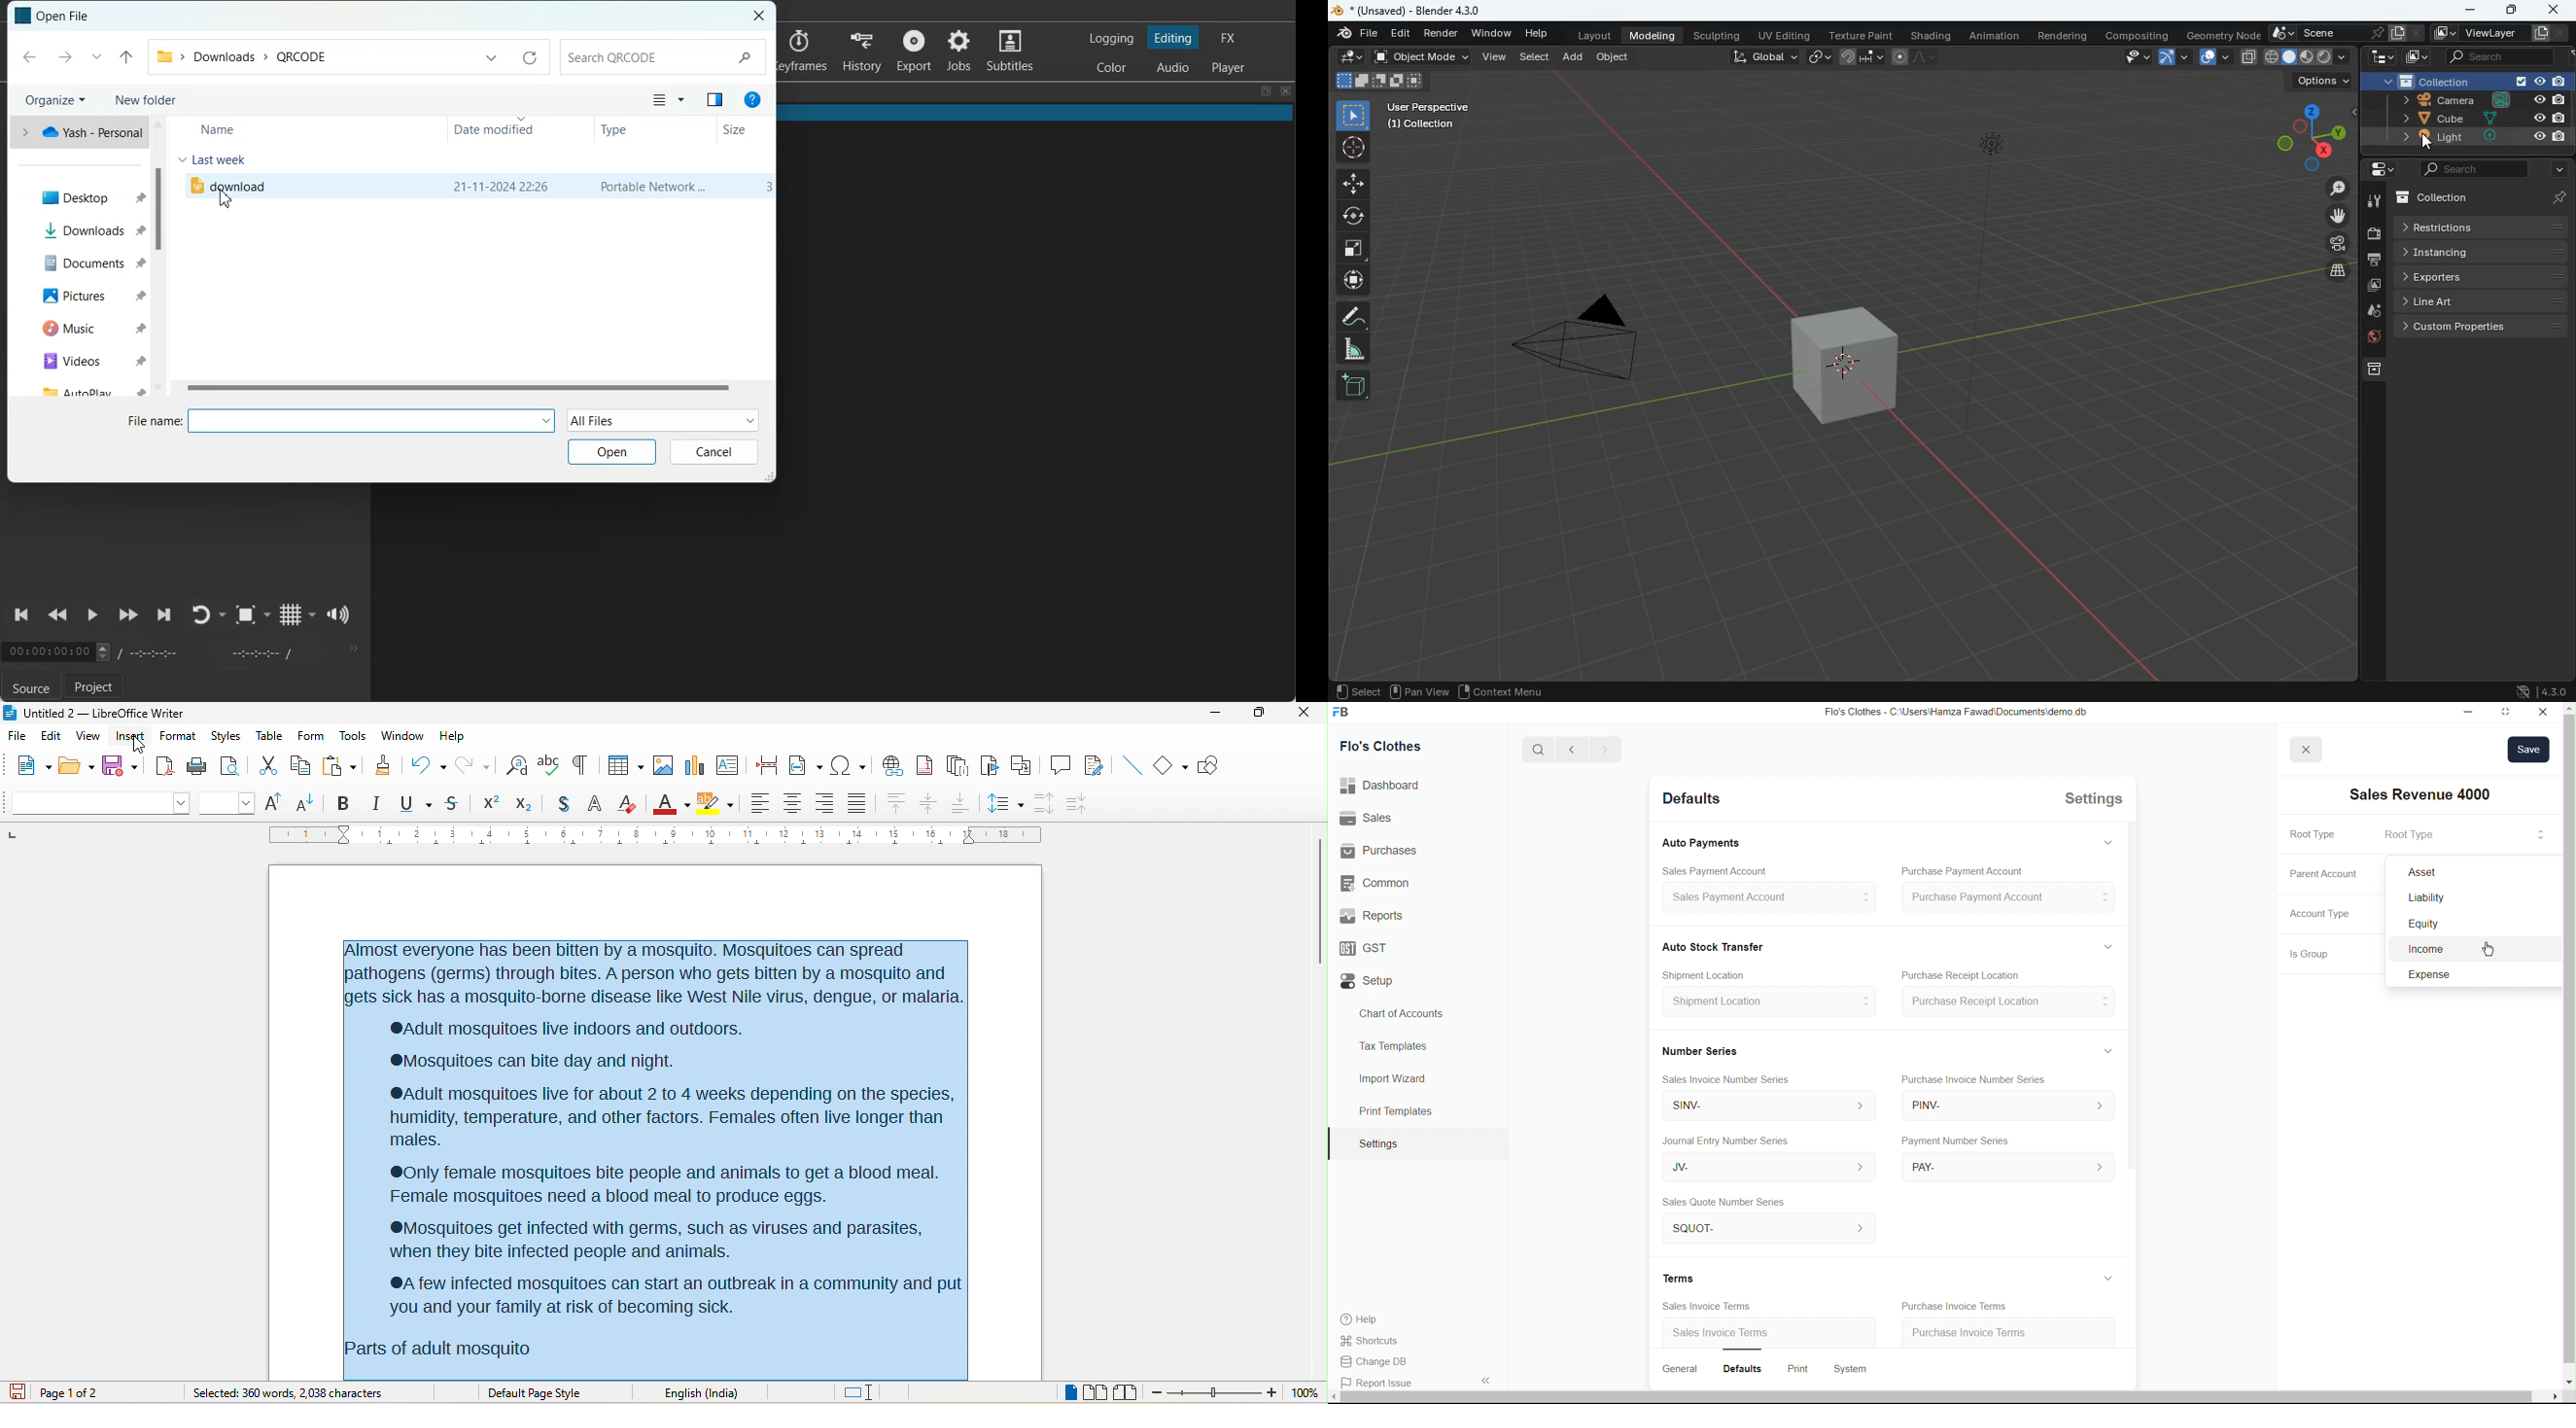 The width and height of the screenshot is (2576, 1428). Describe the element at coordinates (130, 735) in the screenshot. I see `insert` at that location.